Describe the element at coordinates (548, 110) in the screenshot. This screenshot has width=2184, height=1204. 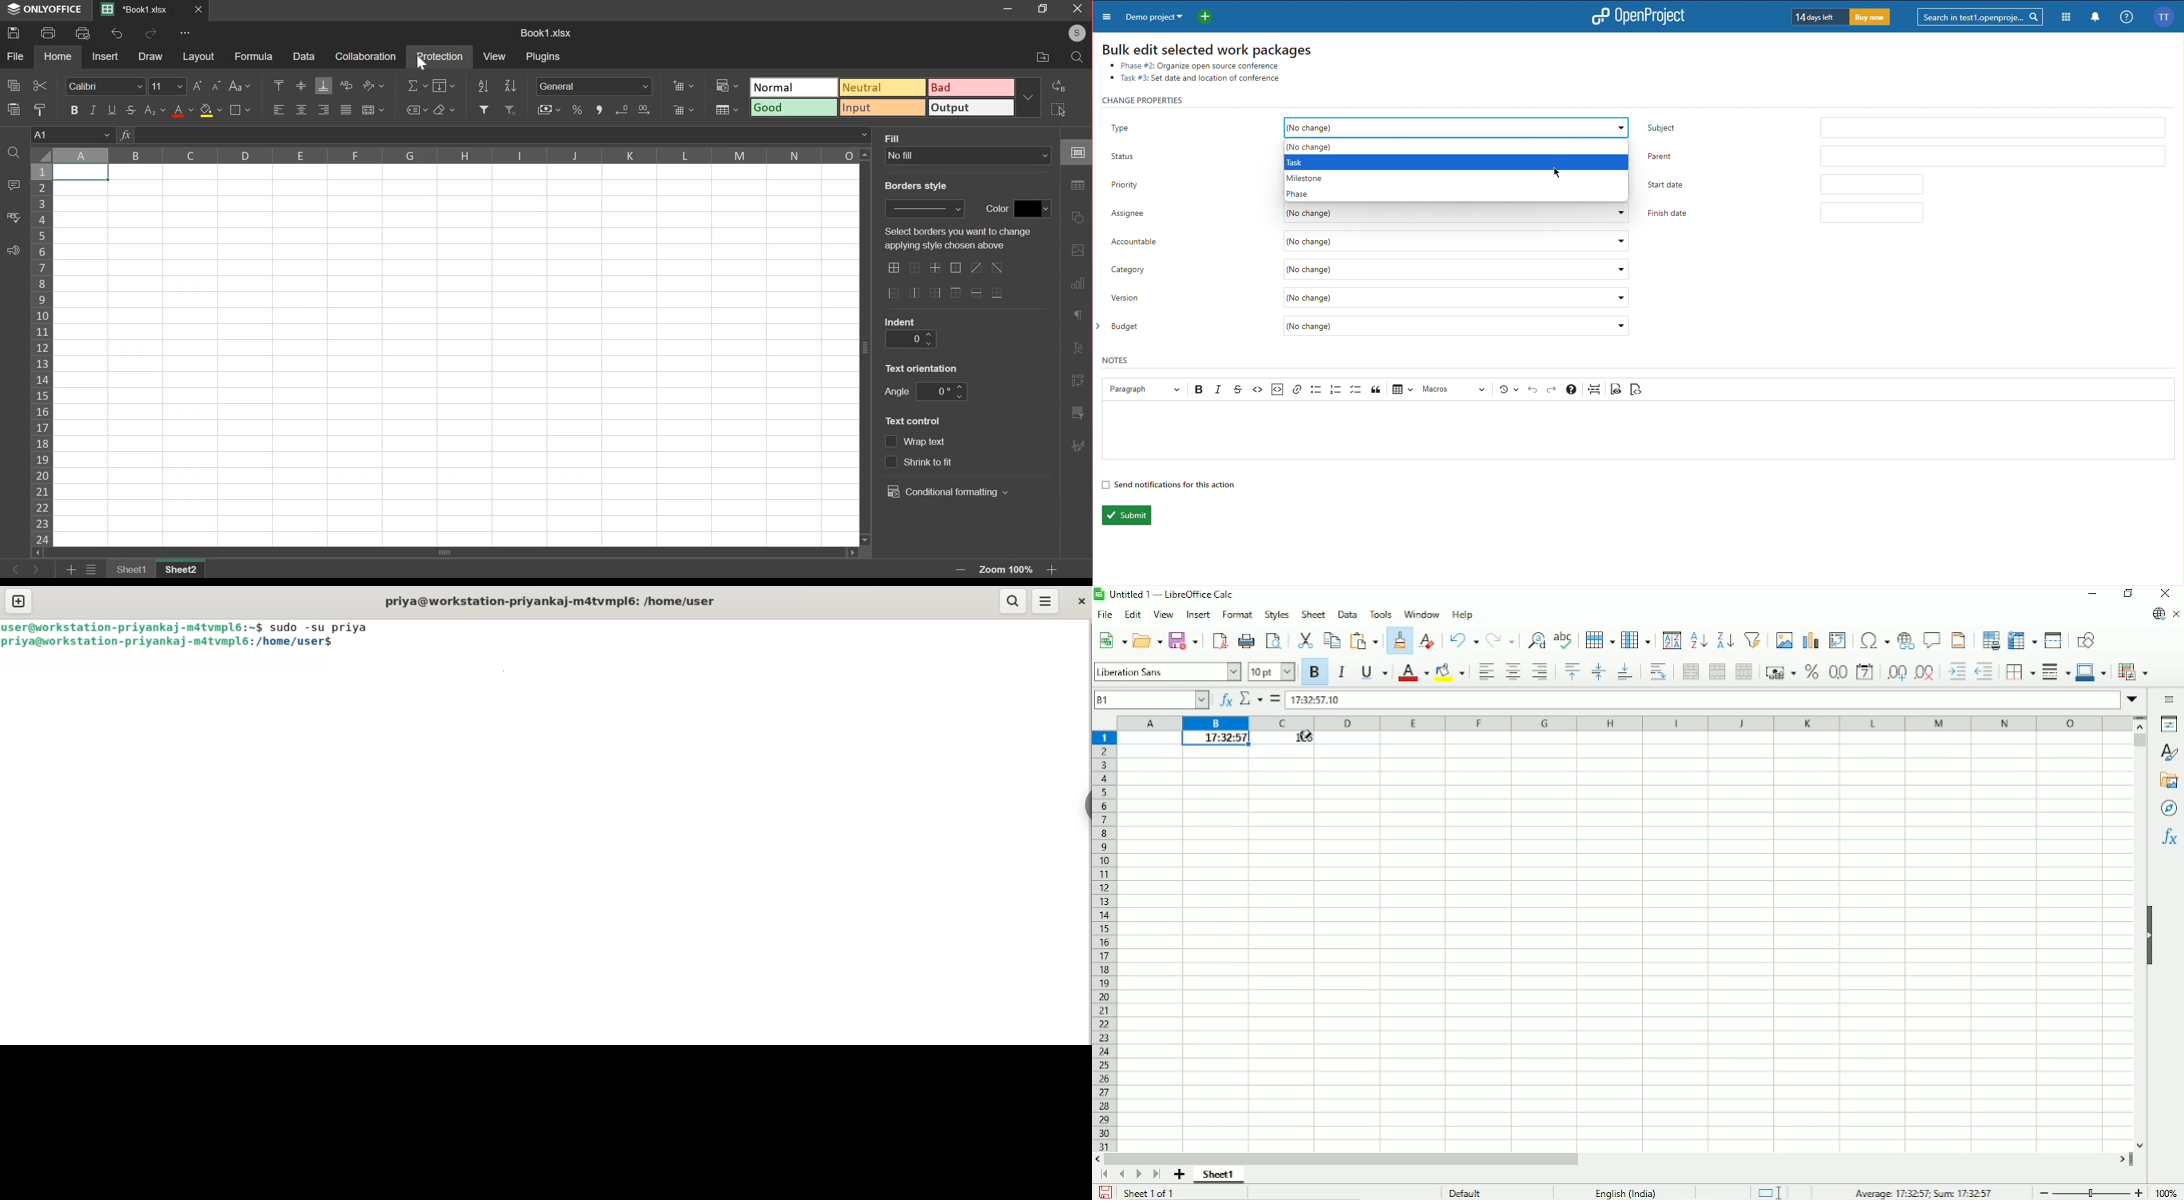
I see `accounting style` at that location.